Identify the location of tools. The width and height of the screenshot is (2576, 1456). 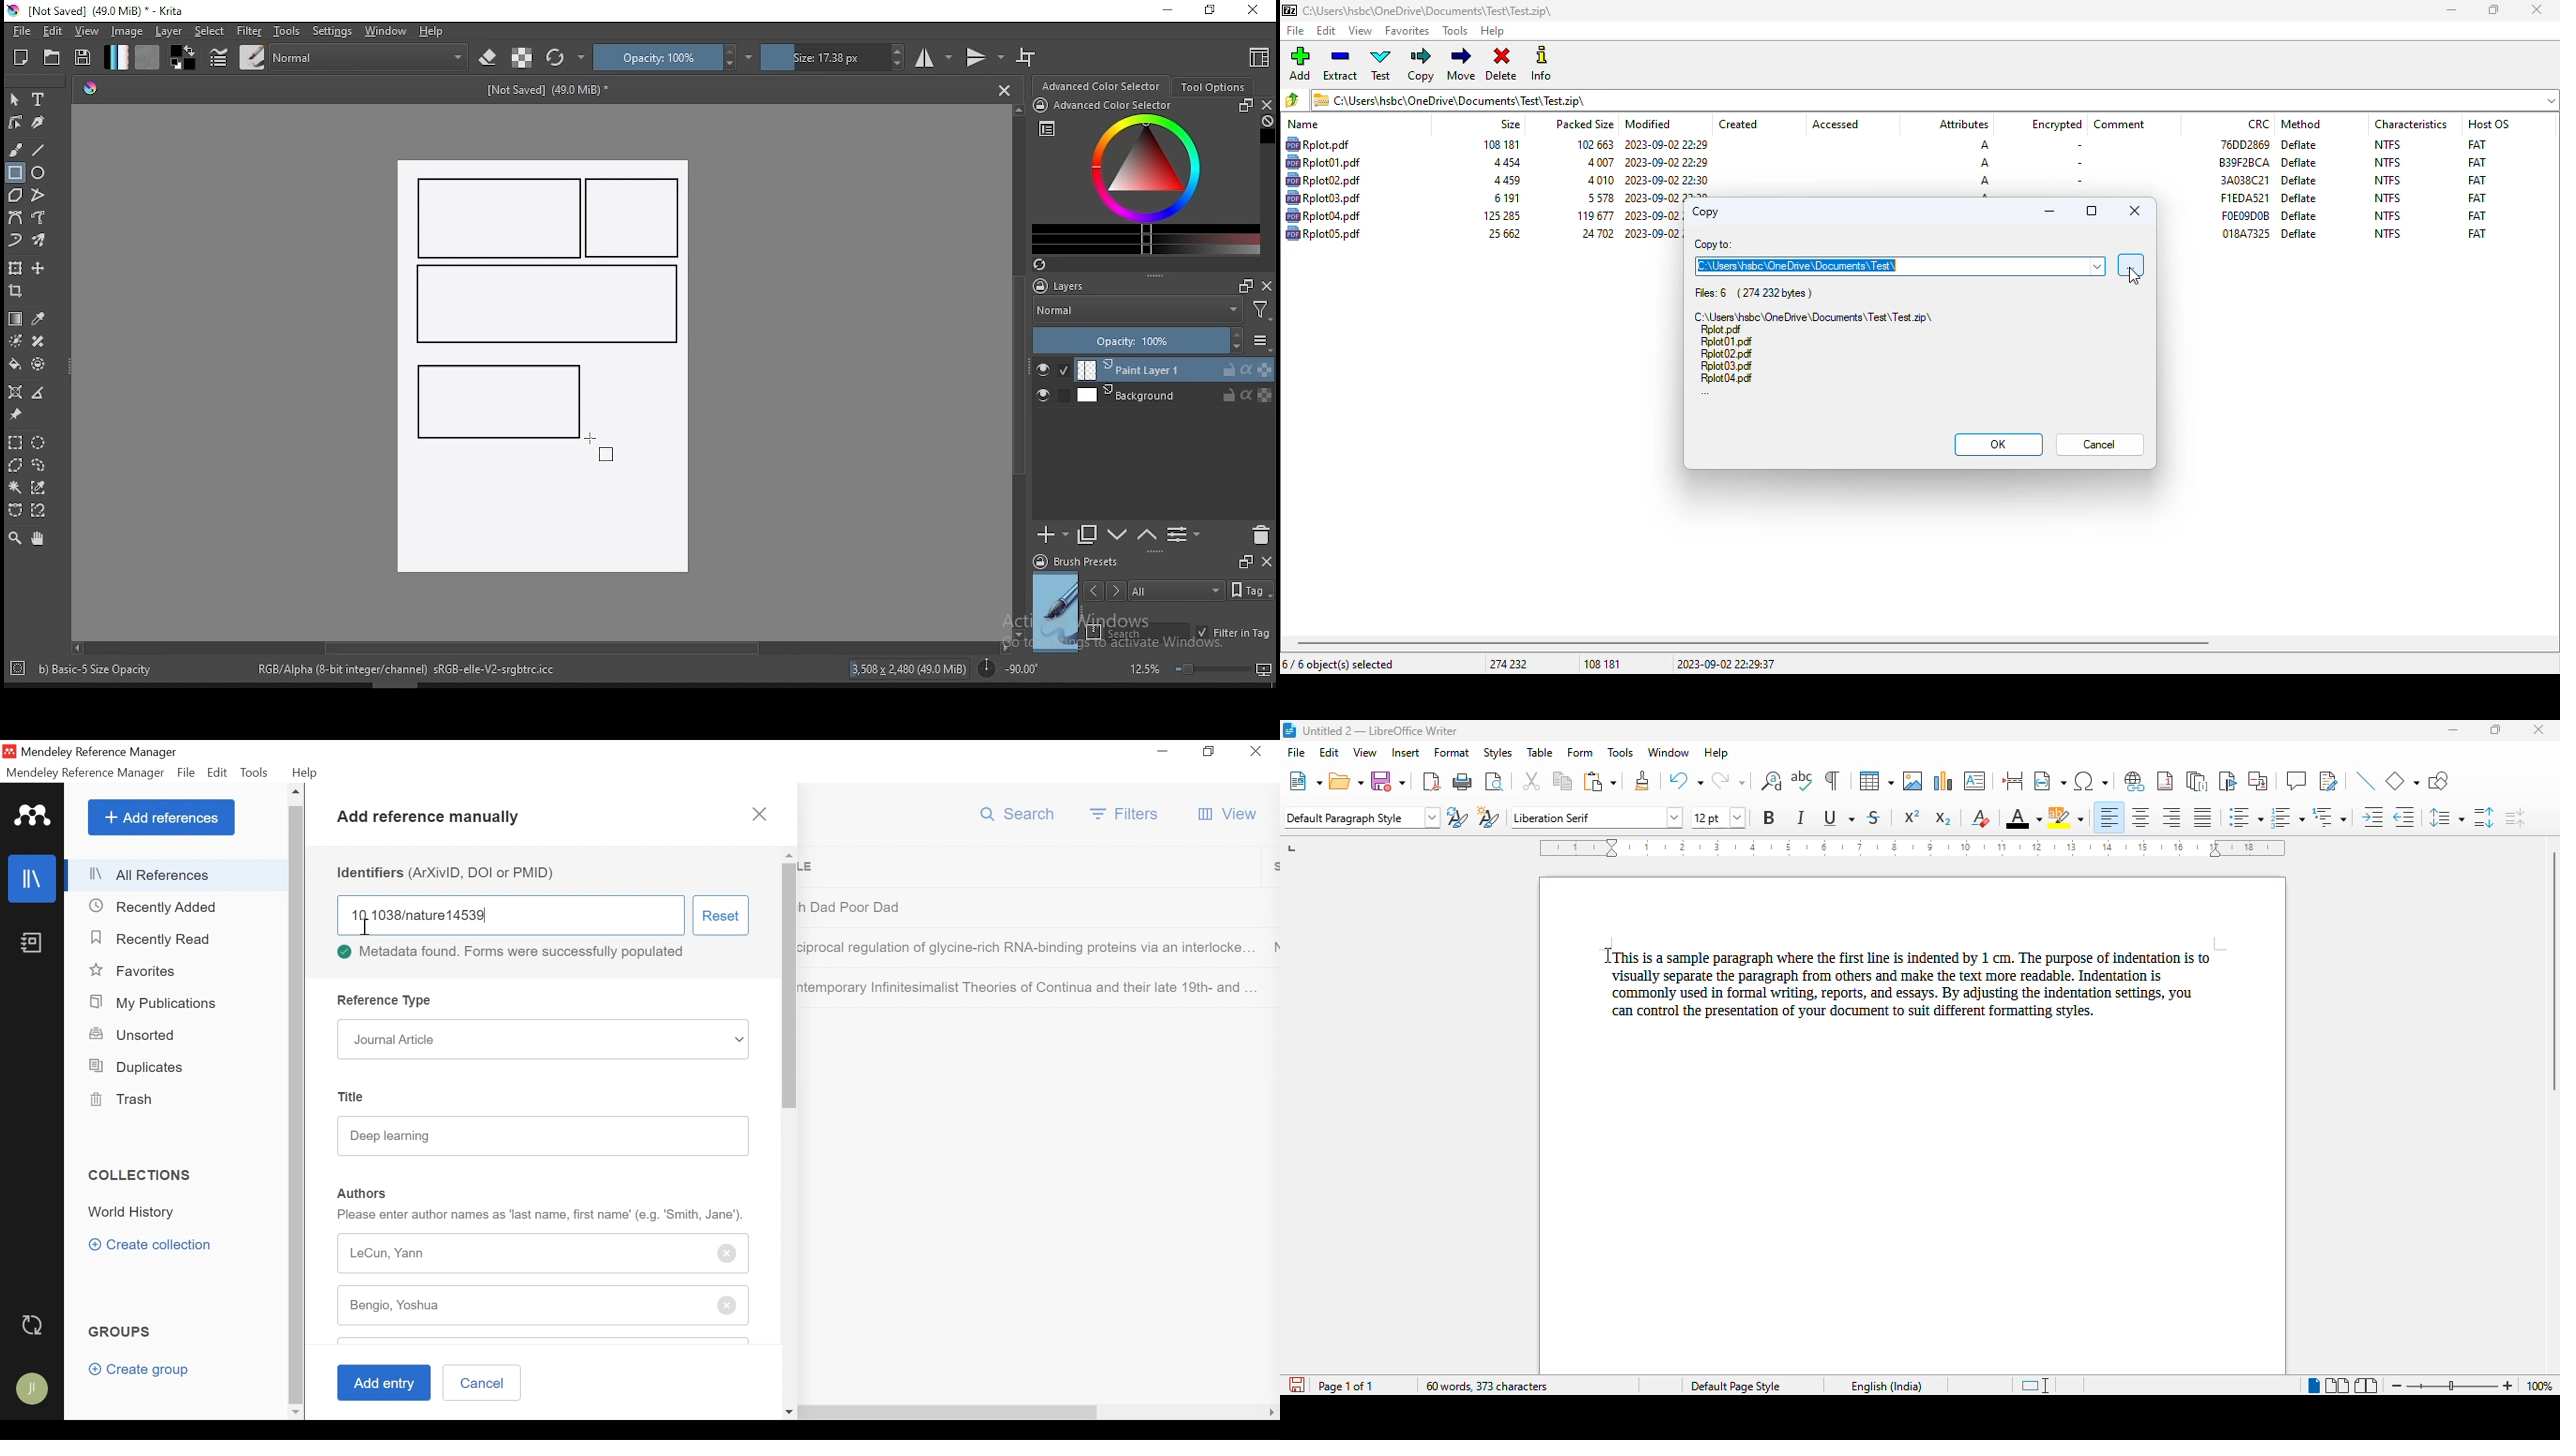
(287, 31).